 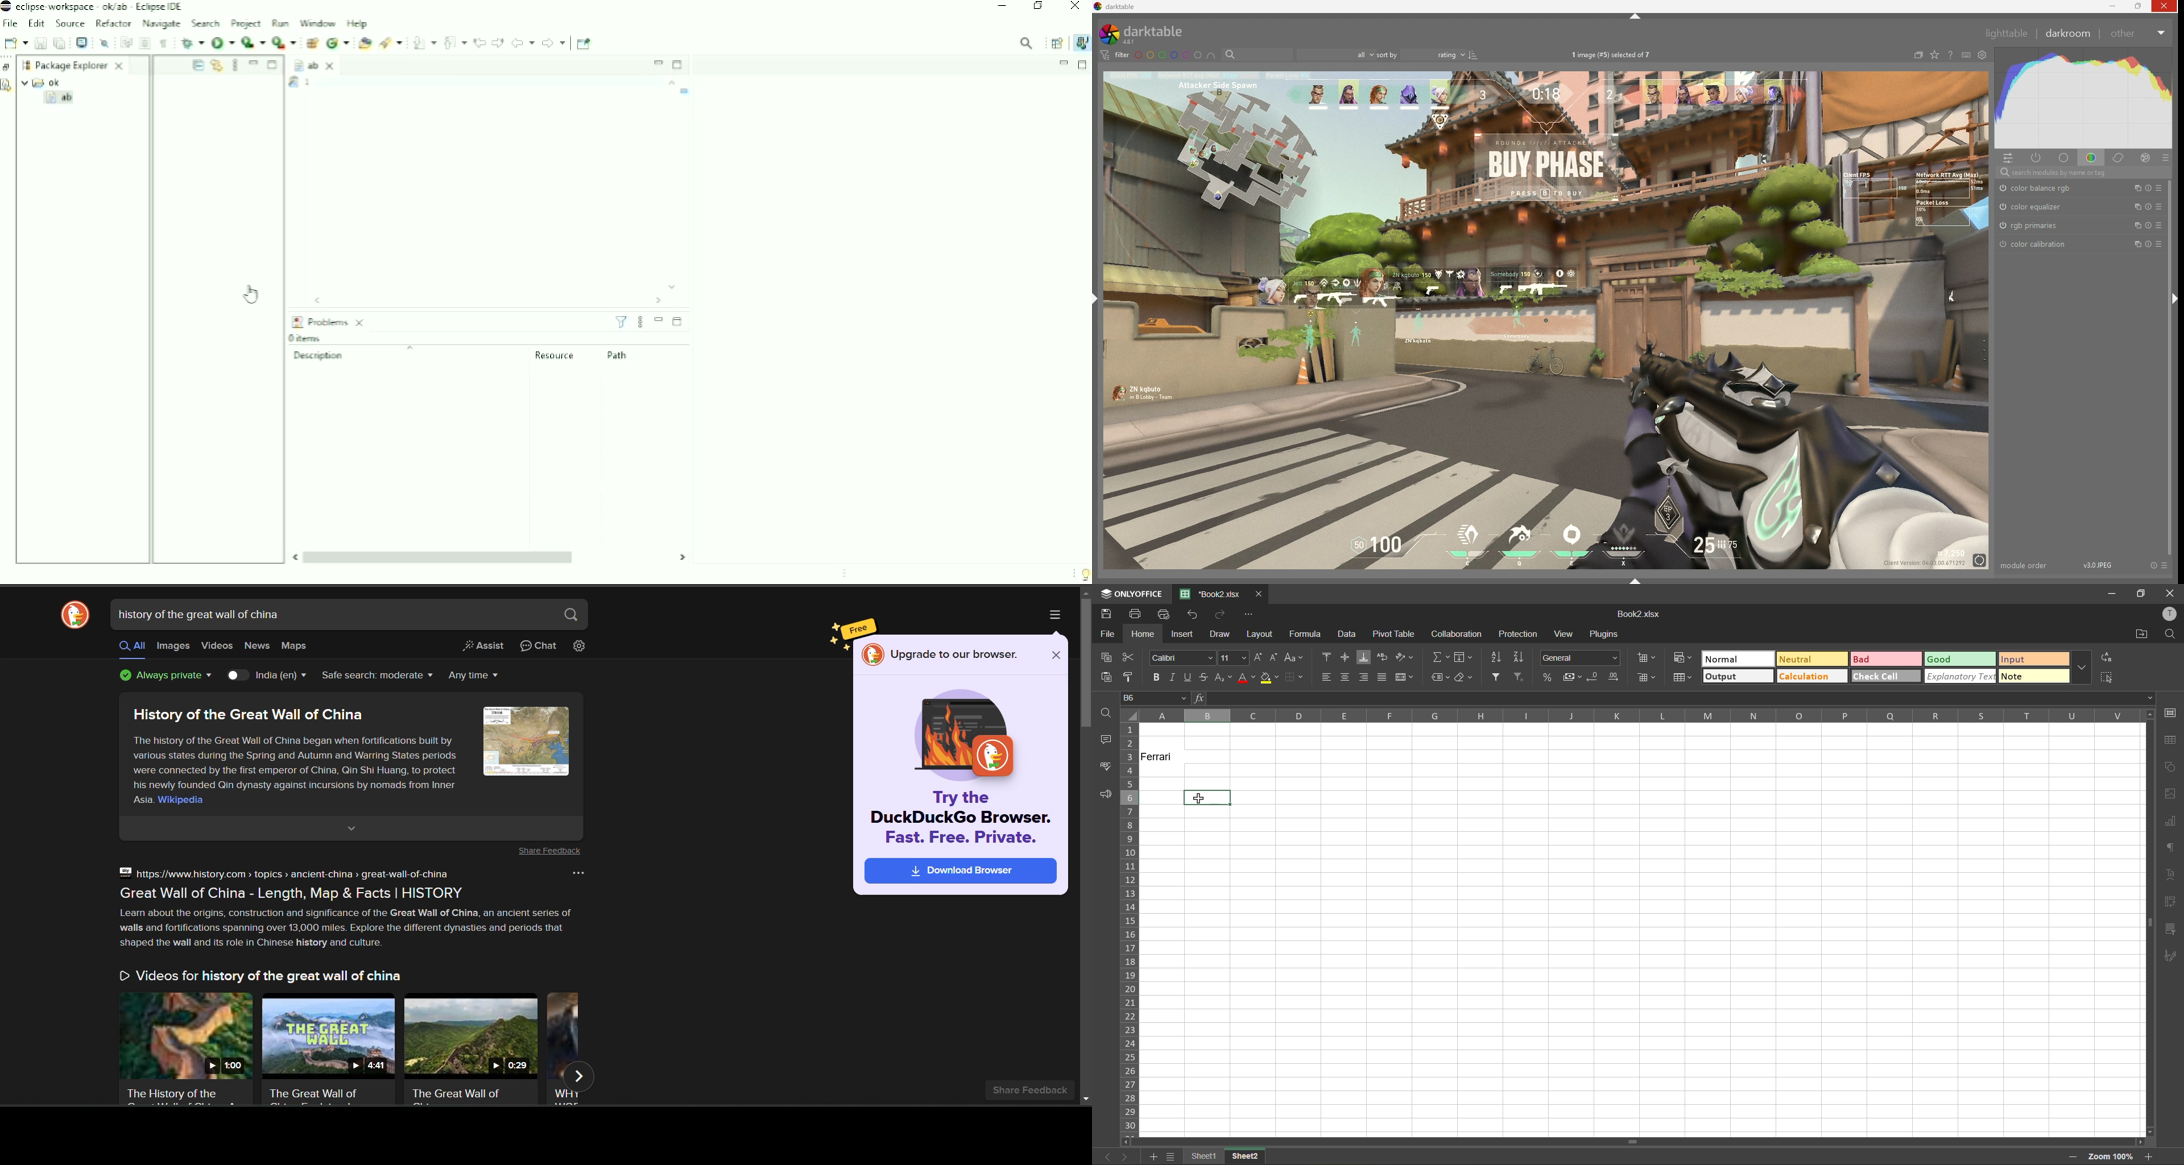 What do you see at coordinates (1327, 676) in the screenshot?
I see `align left` at bounding box center [1327, 676].